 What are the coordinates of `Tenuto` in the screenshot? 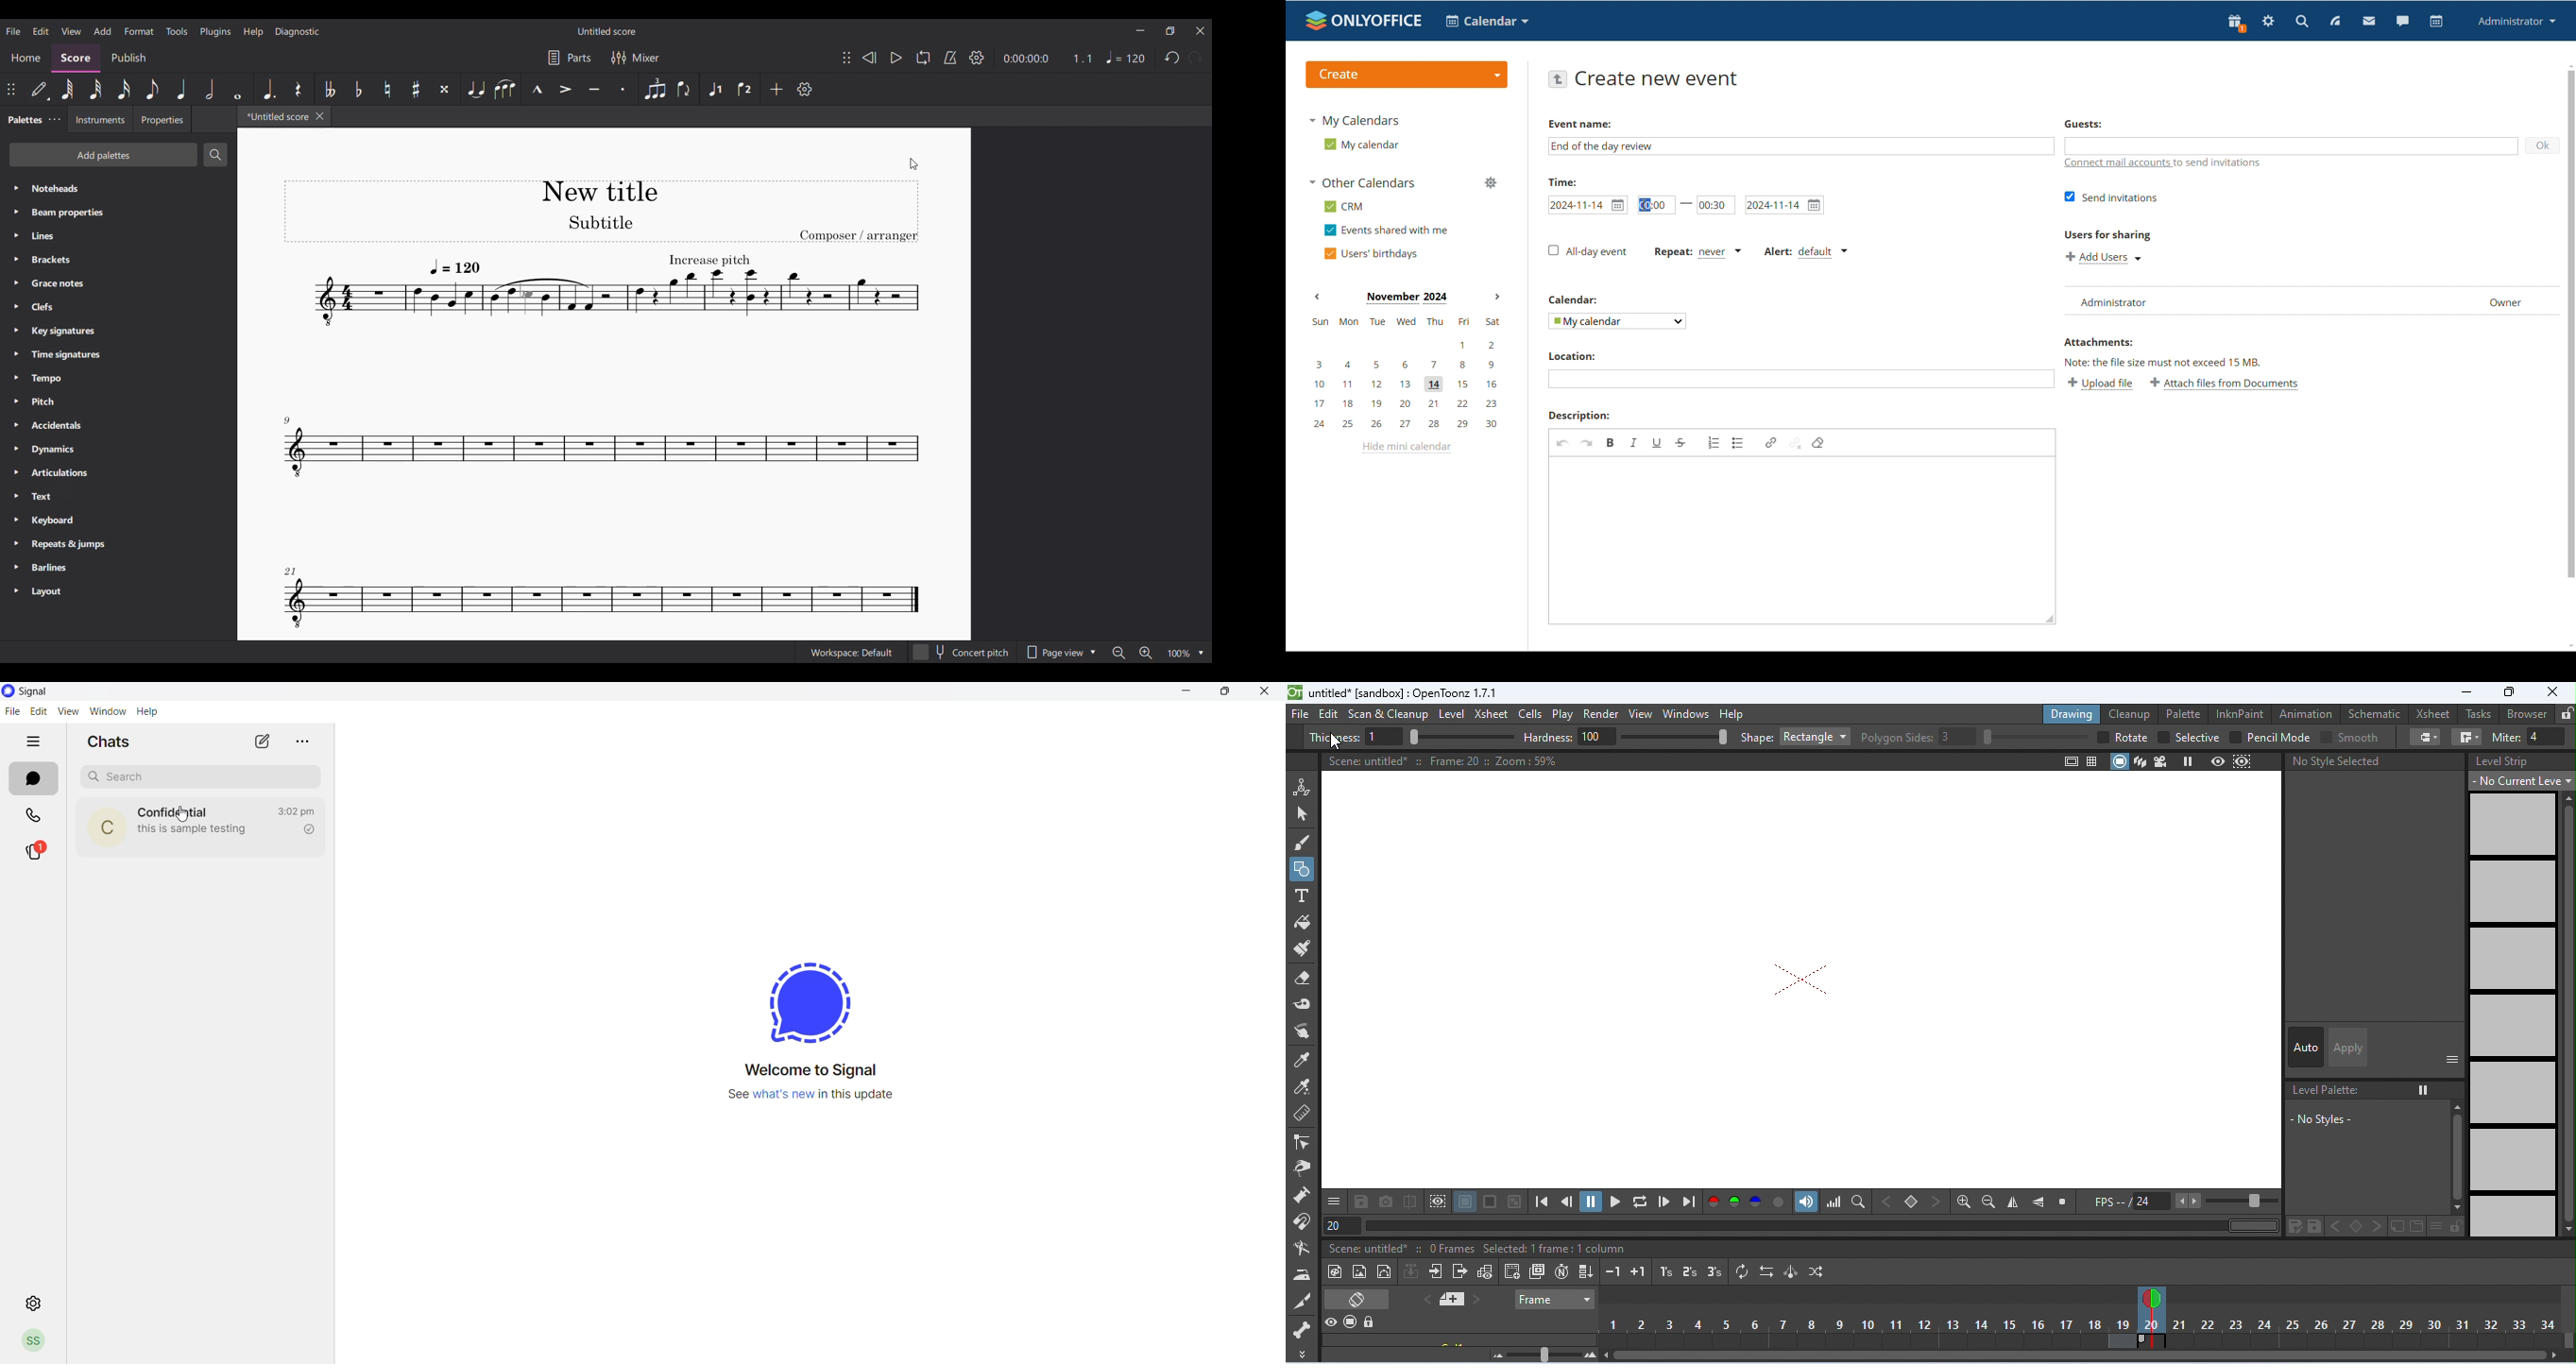 It's located at (594, 89).